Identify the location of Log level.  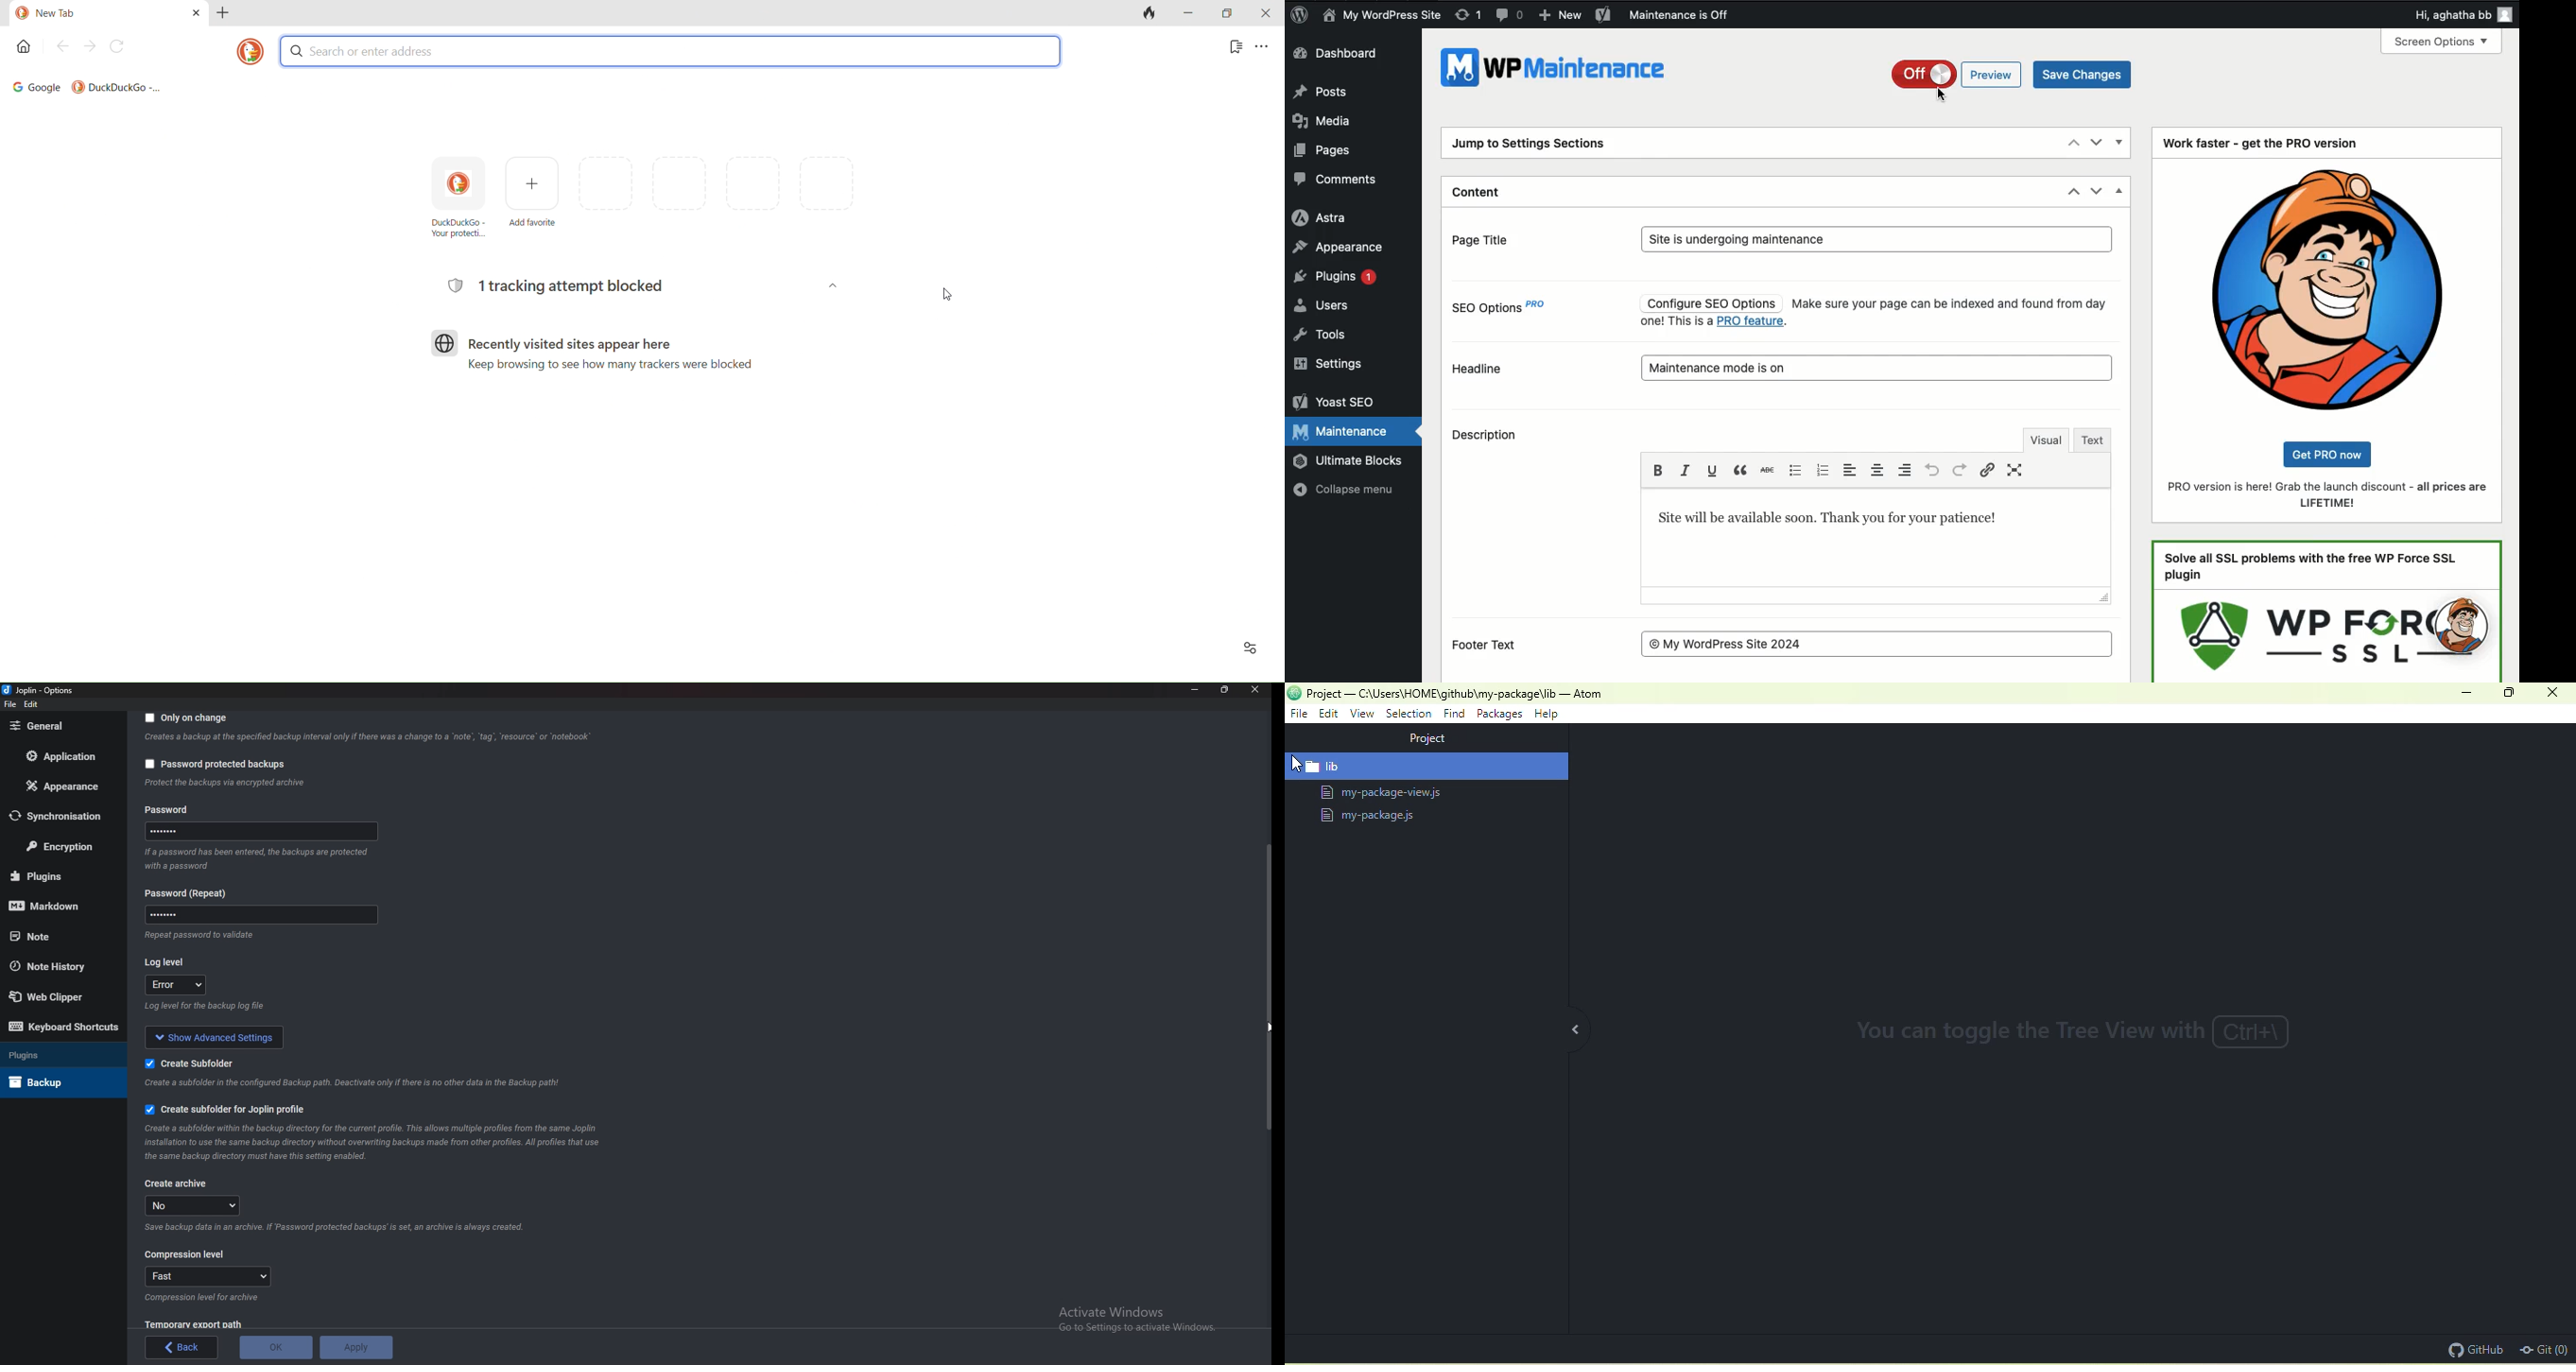
(166, 960).